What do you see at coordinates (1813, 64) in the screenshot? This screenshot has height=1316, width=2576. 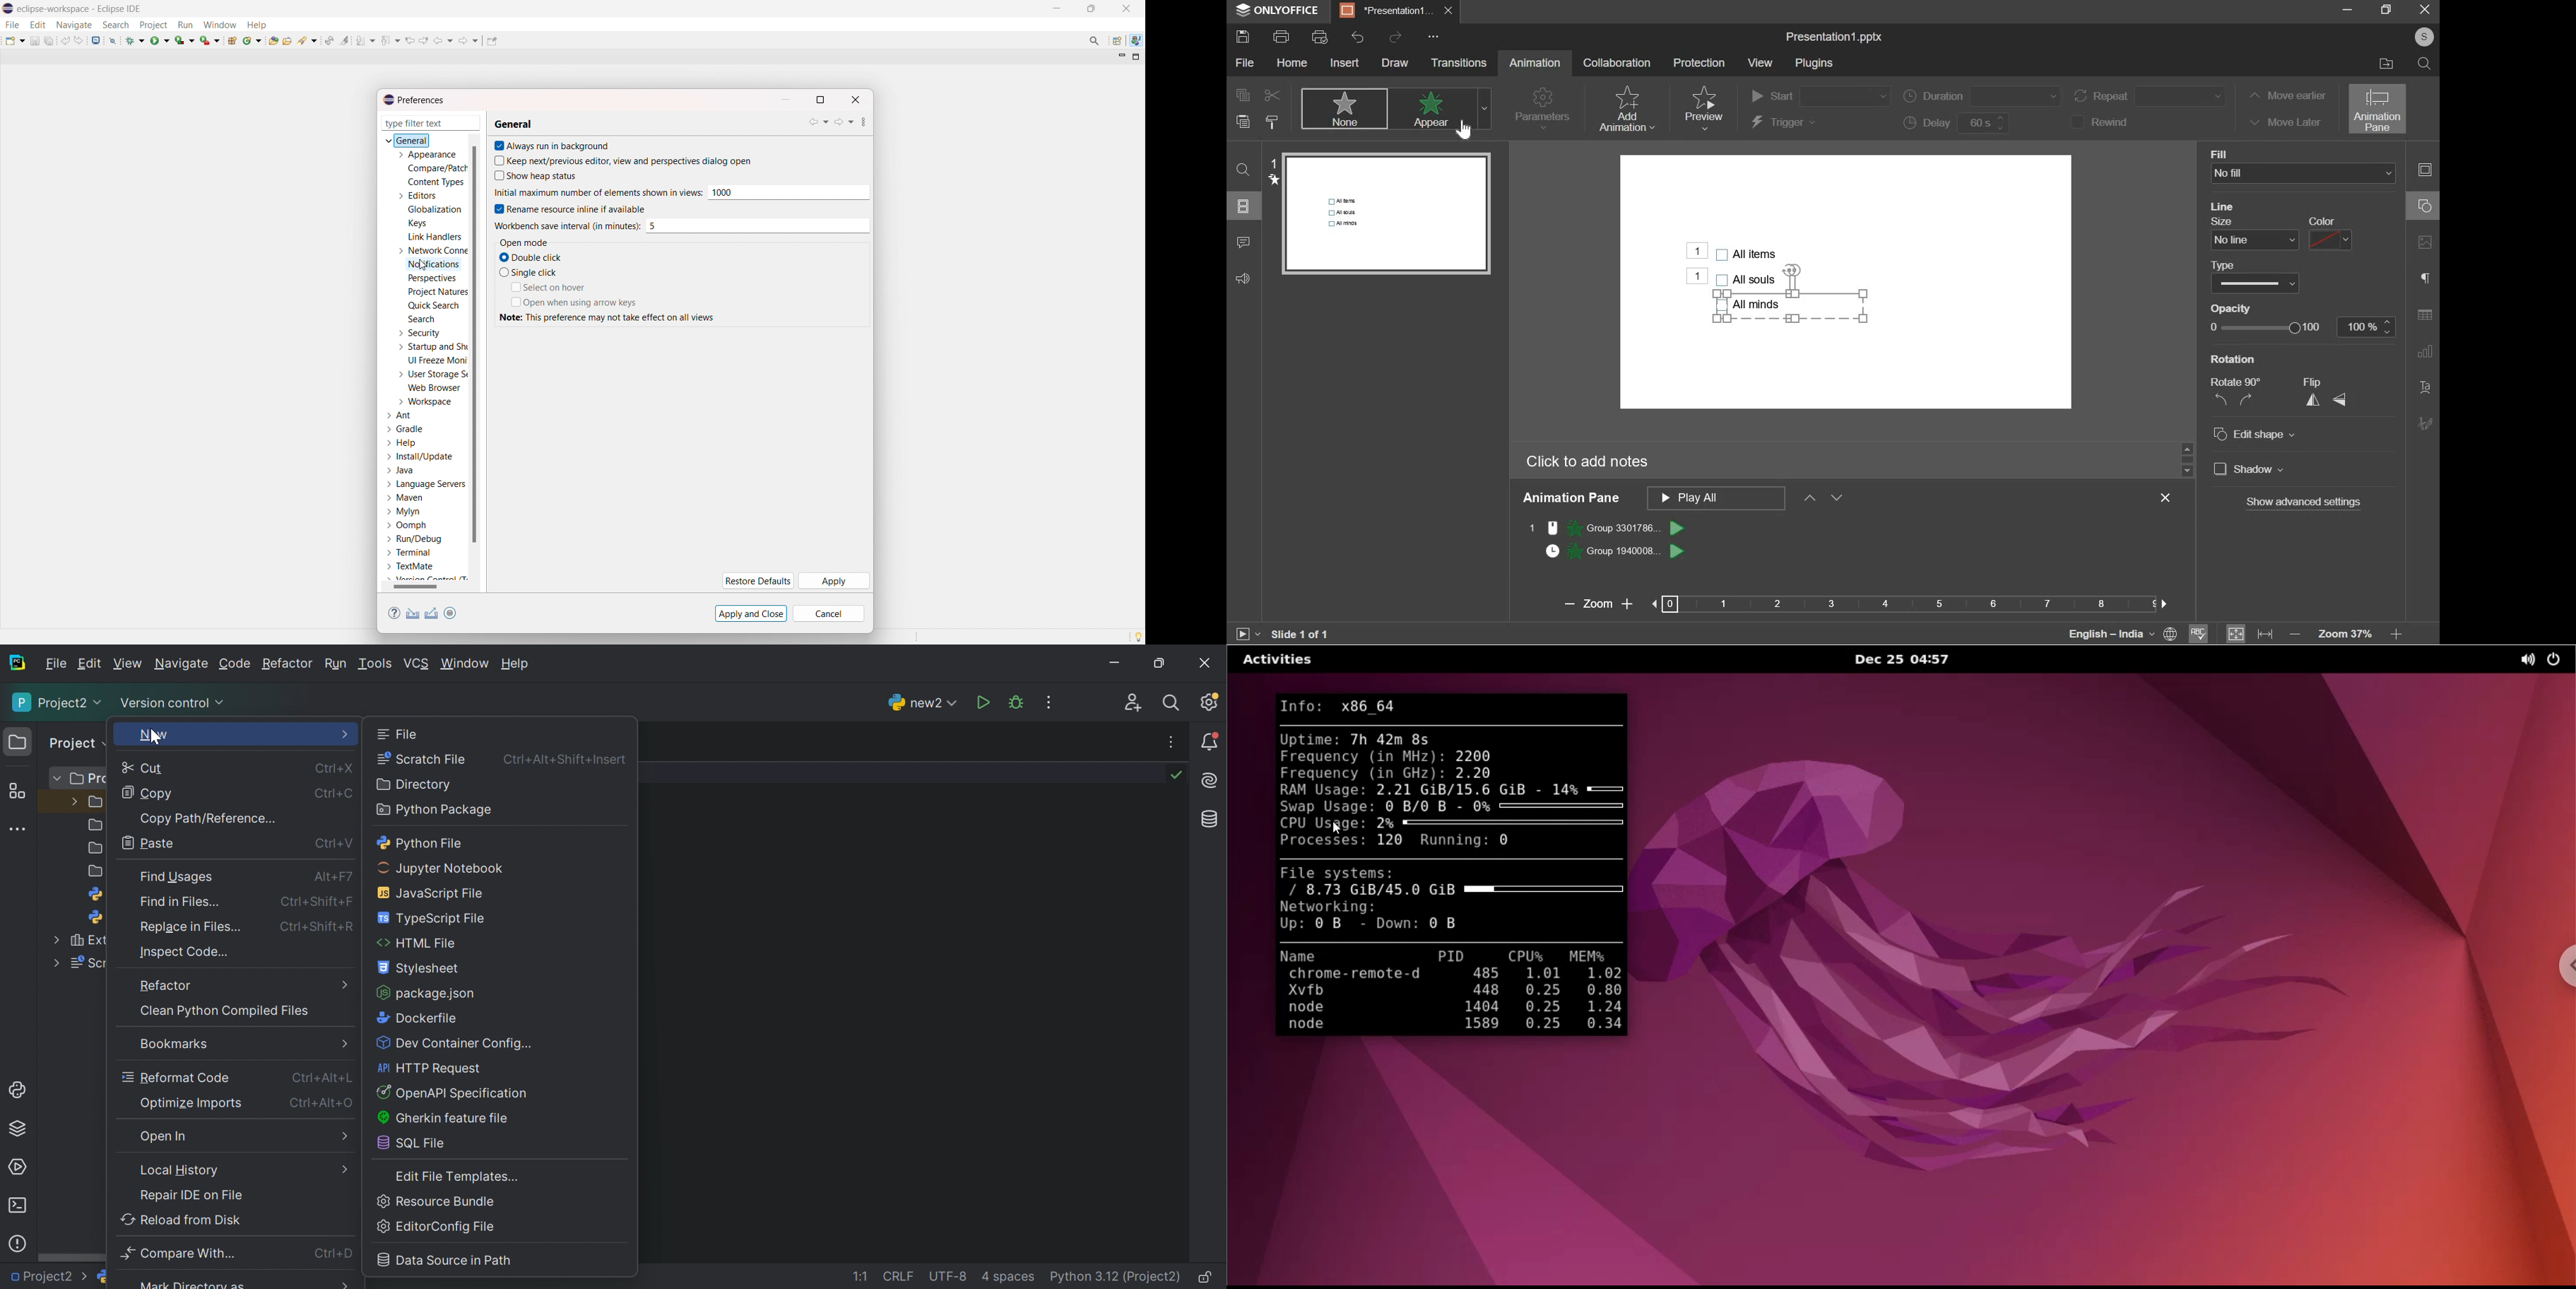 I see `plugins` at bounding box center [1813, 64].